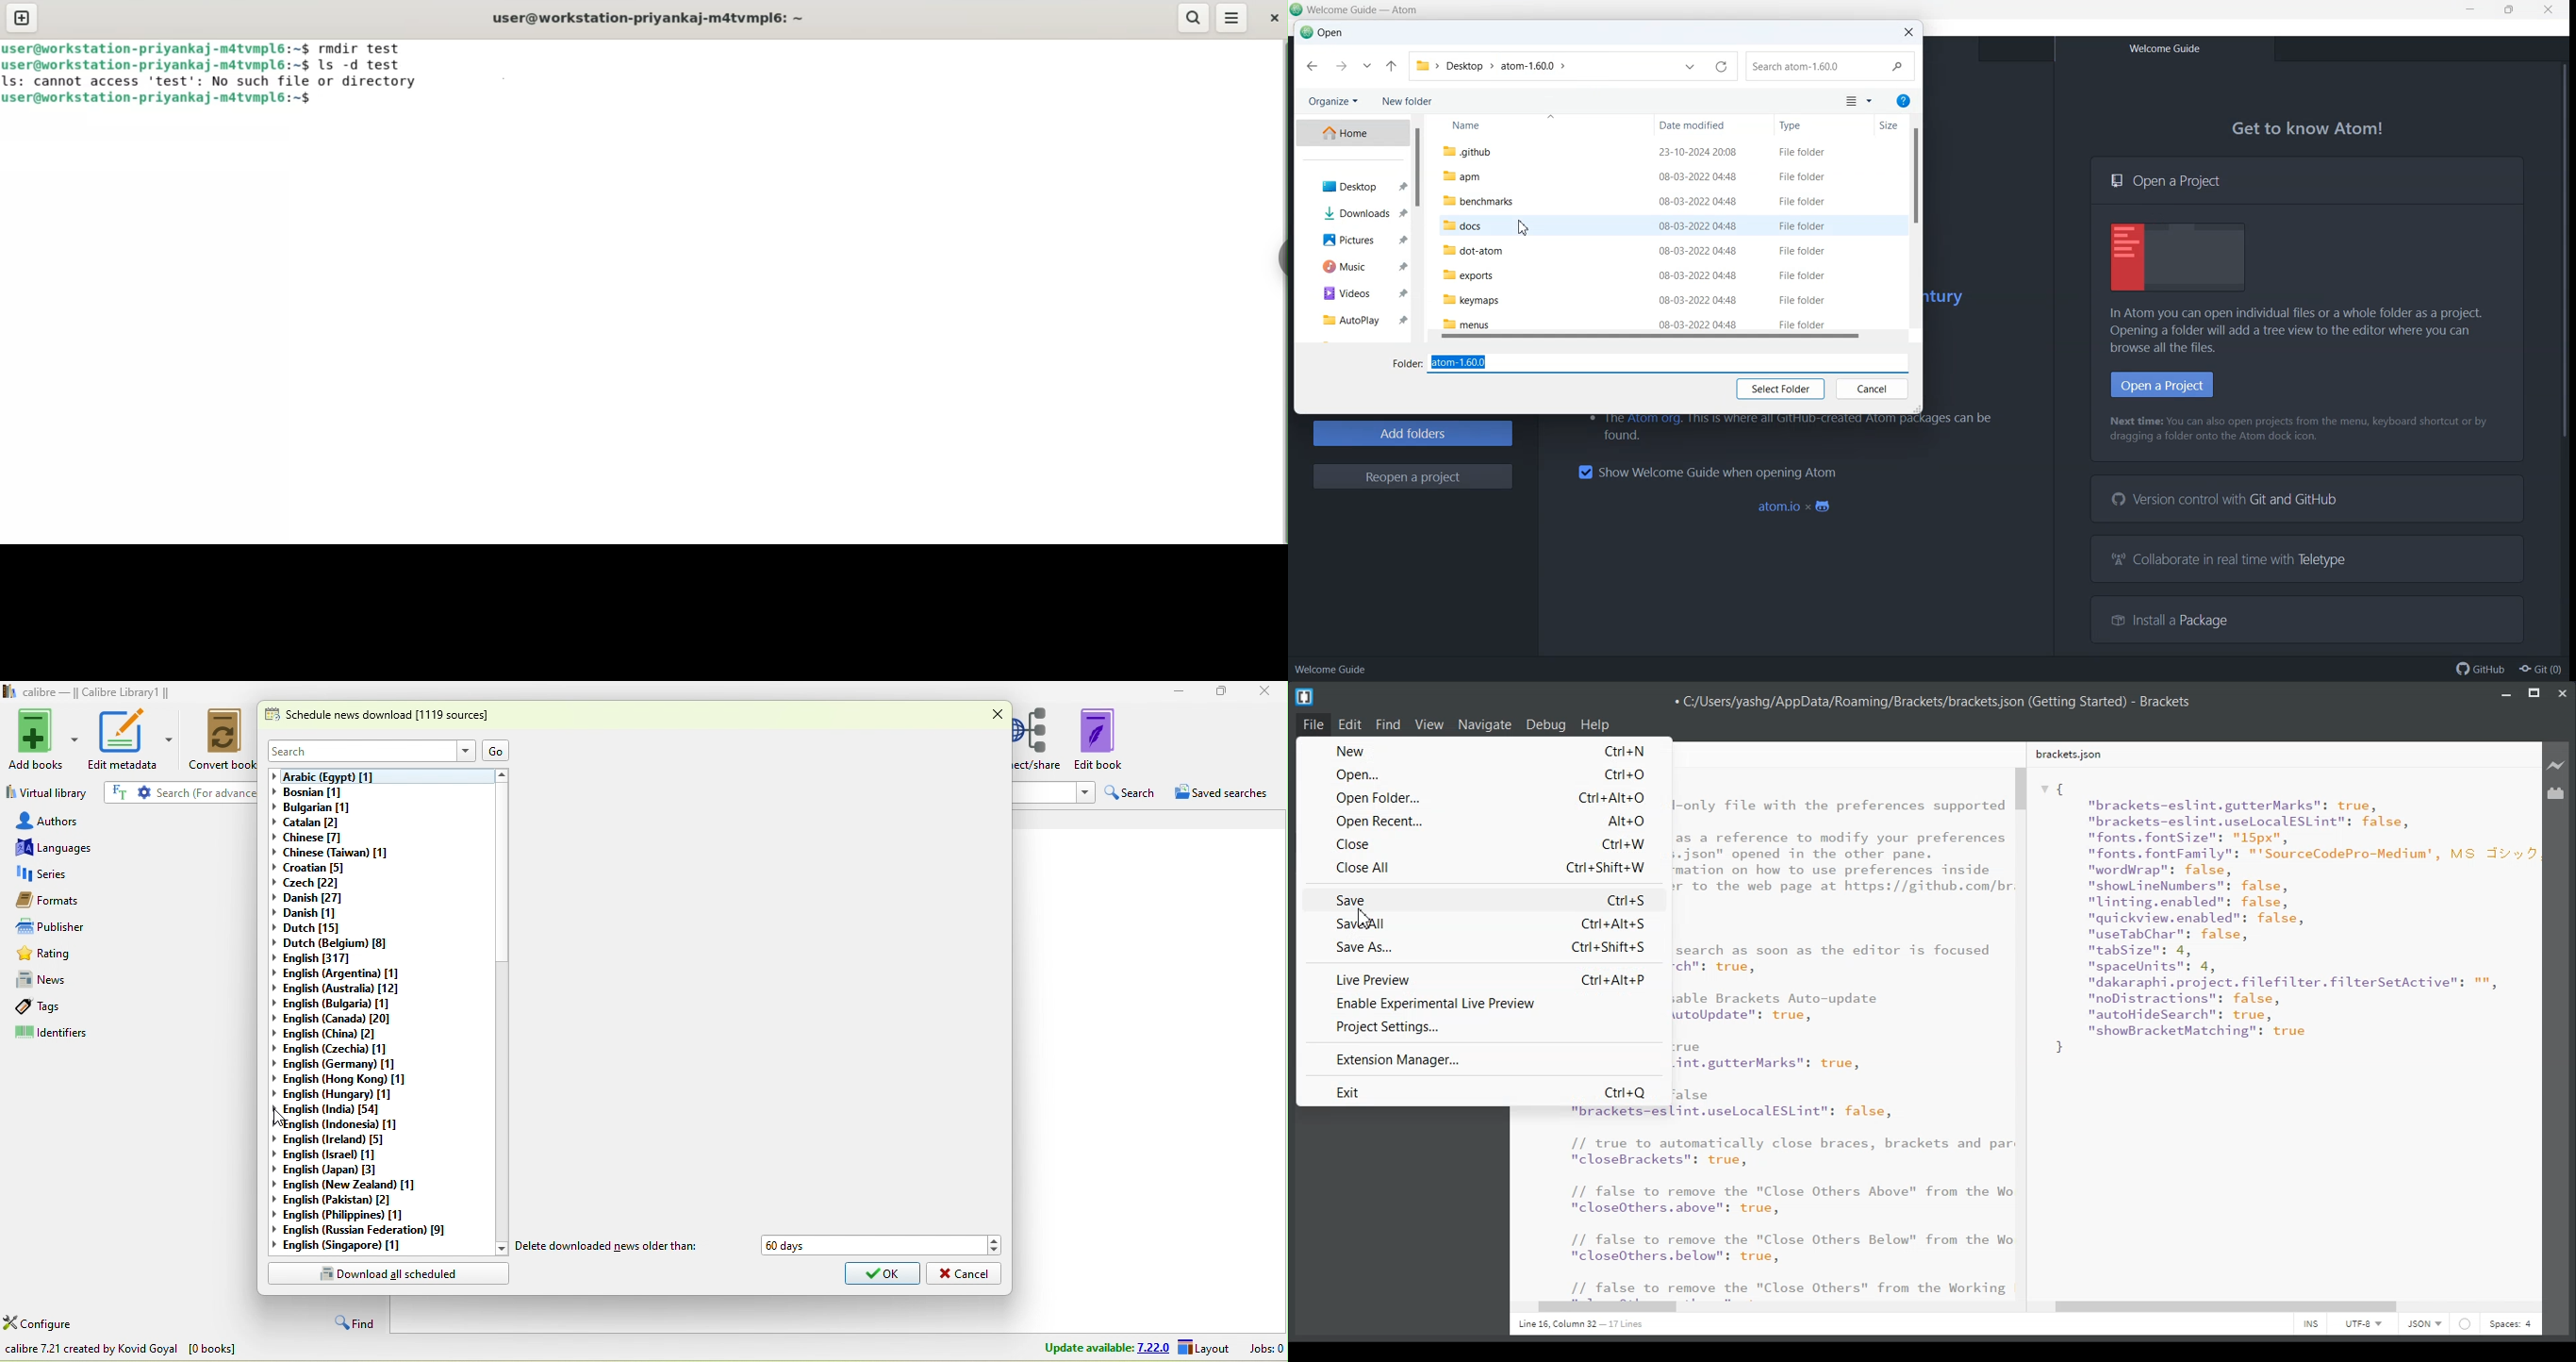  I want to click on jobs 0, so click(1268, 1350).